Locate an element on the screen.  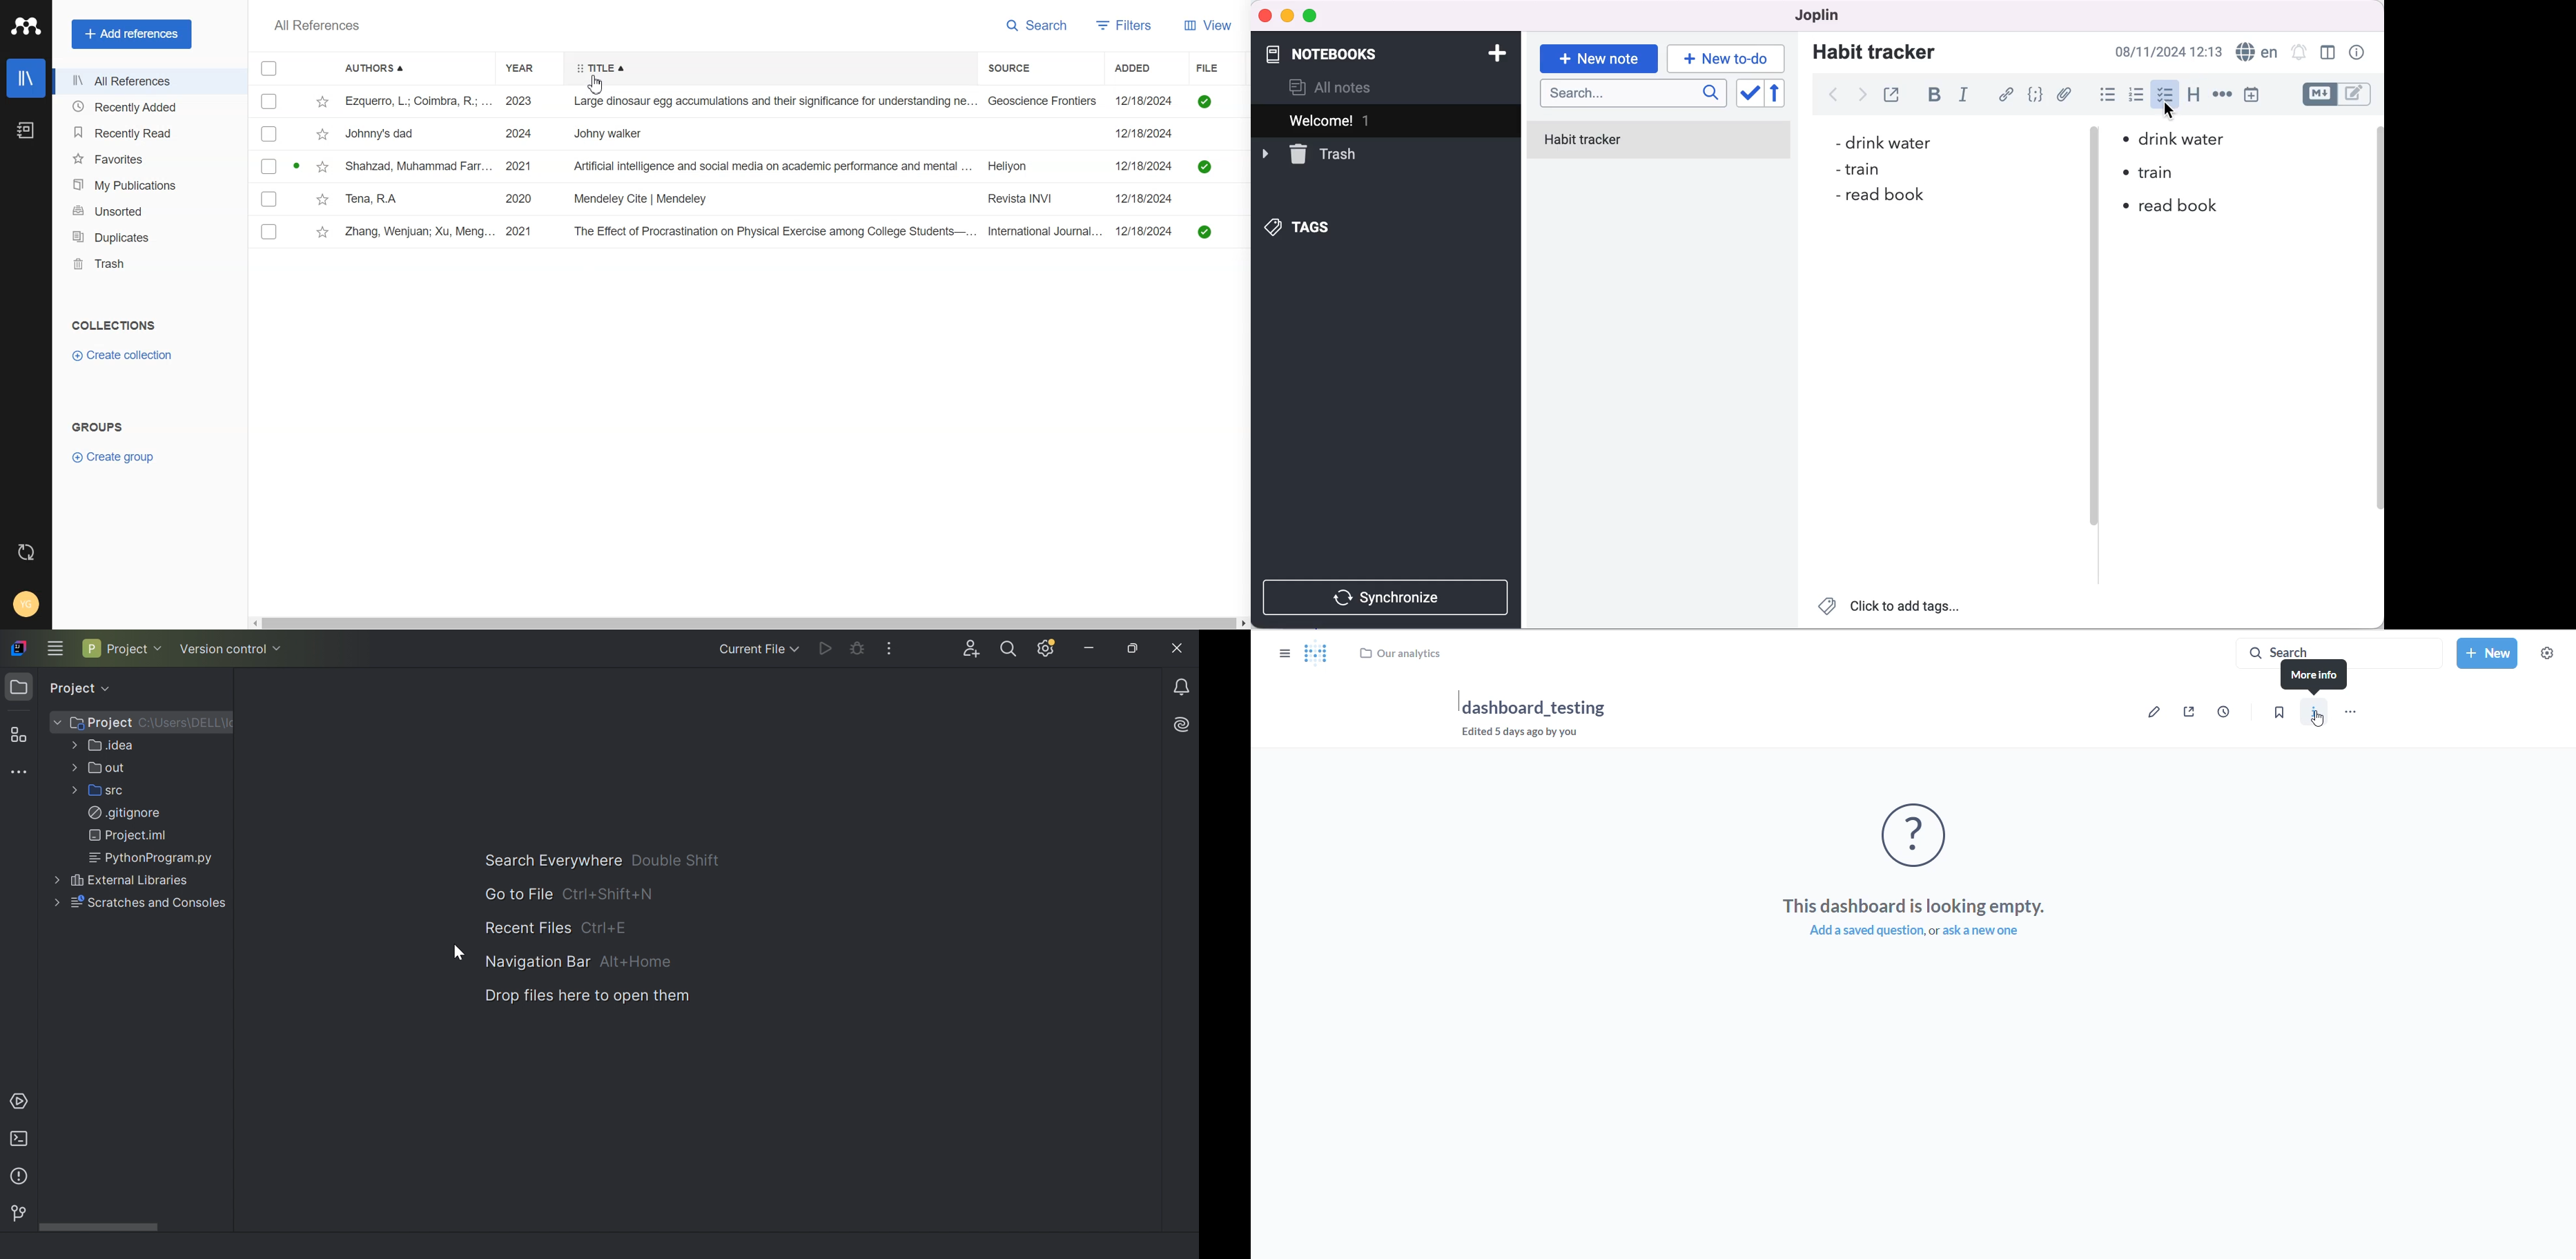
note properties is located at coordinates (2358, 53).